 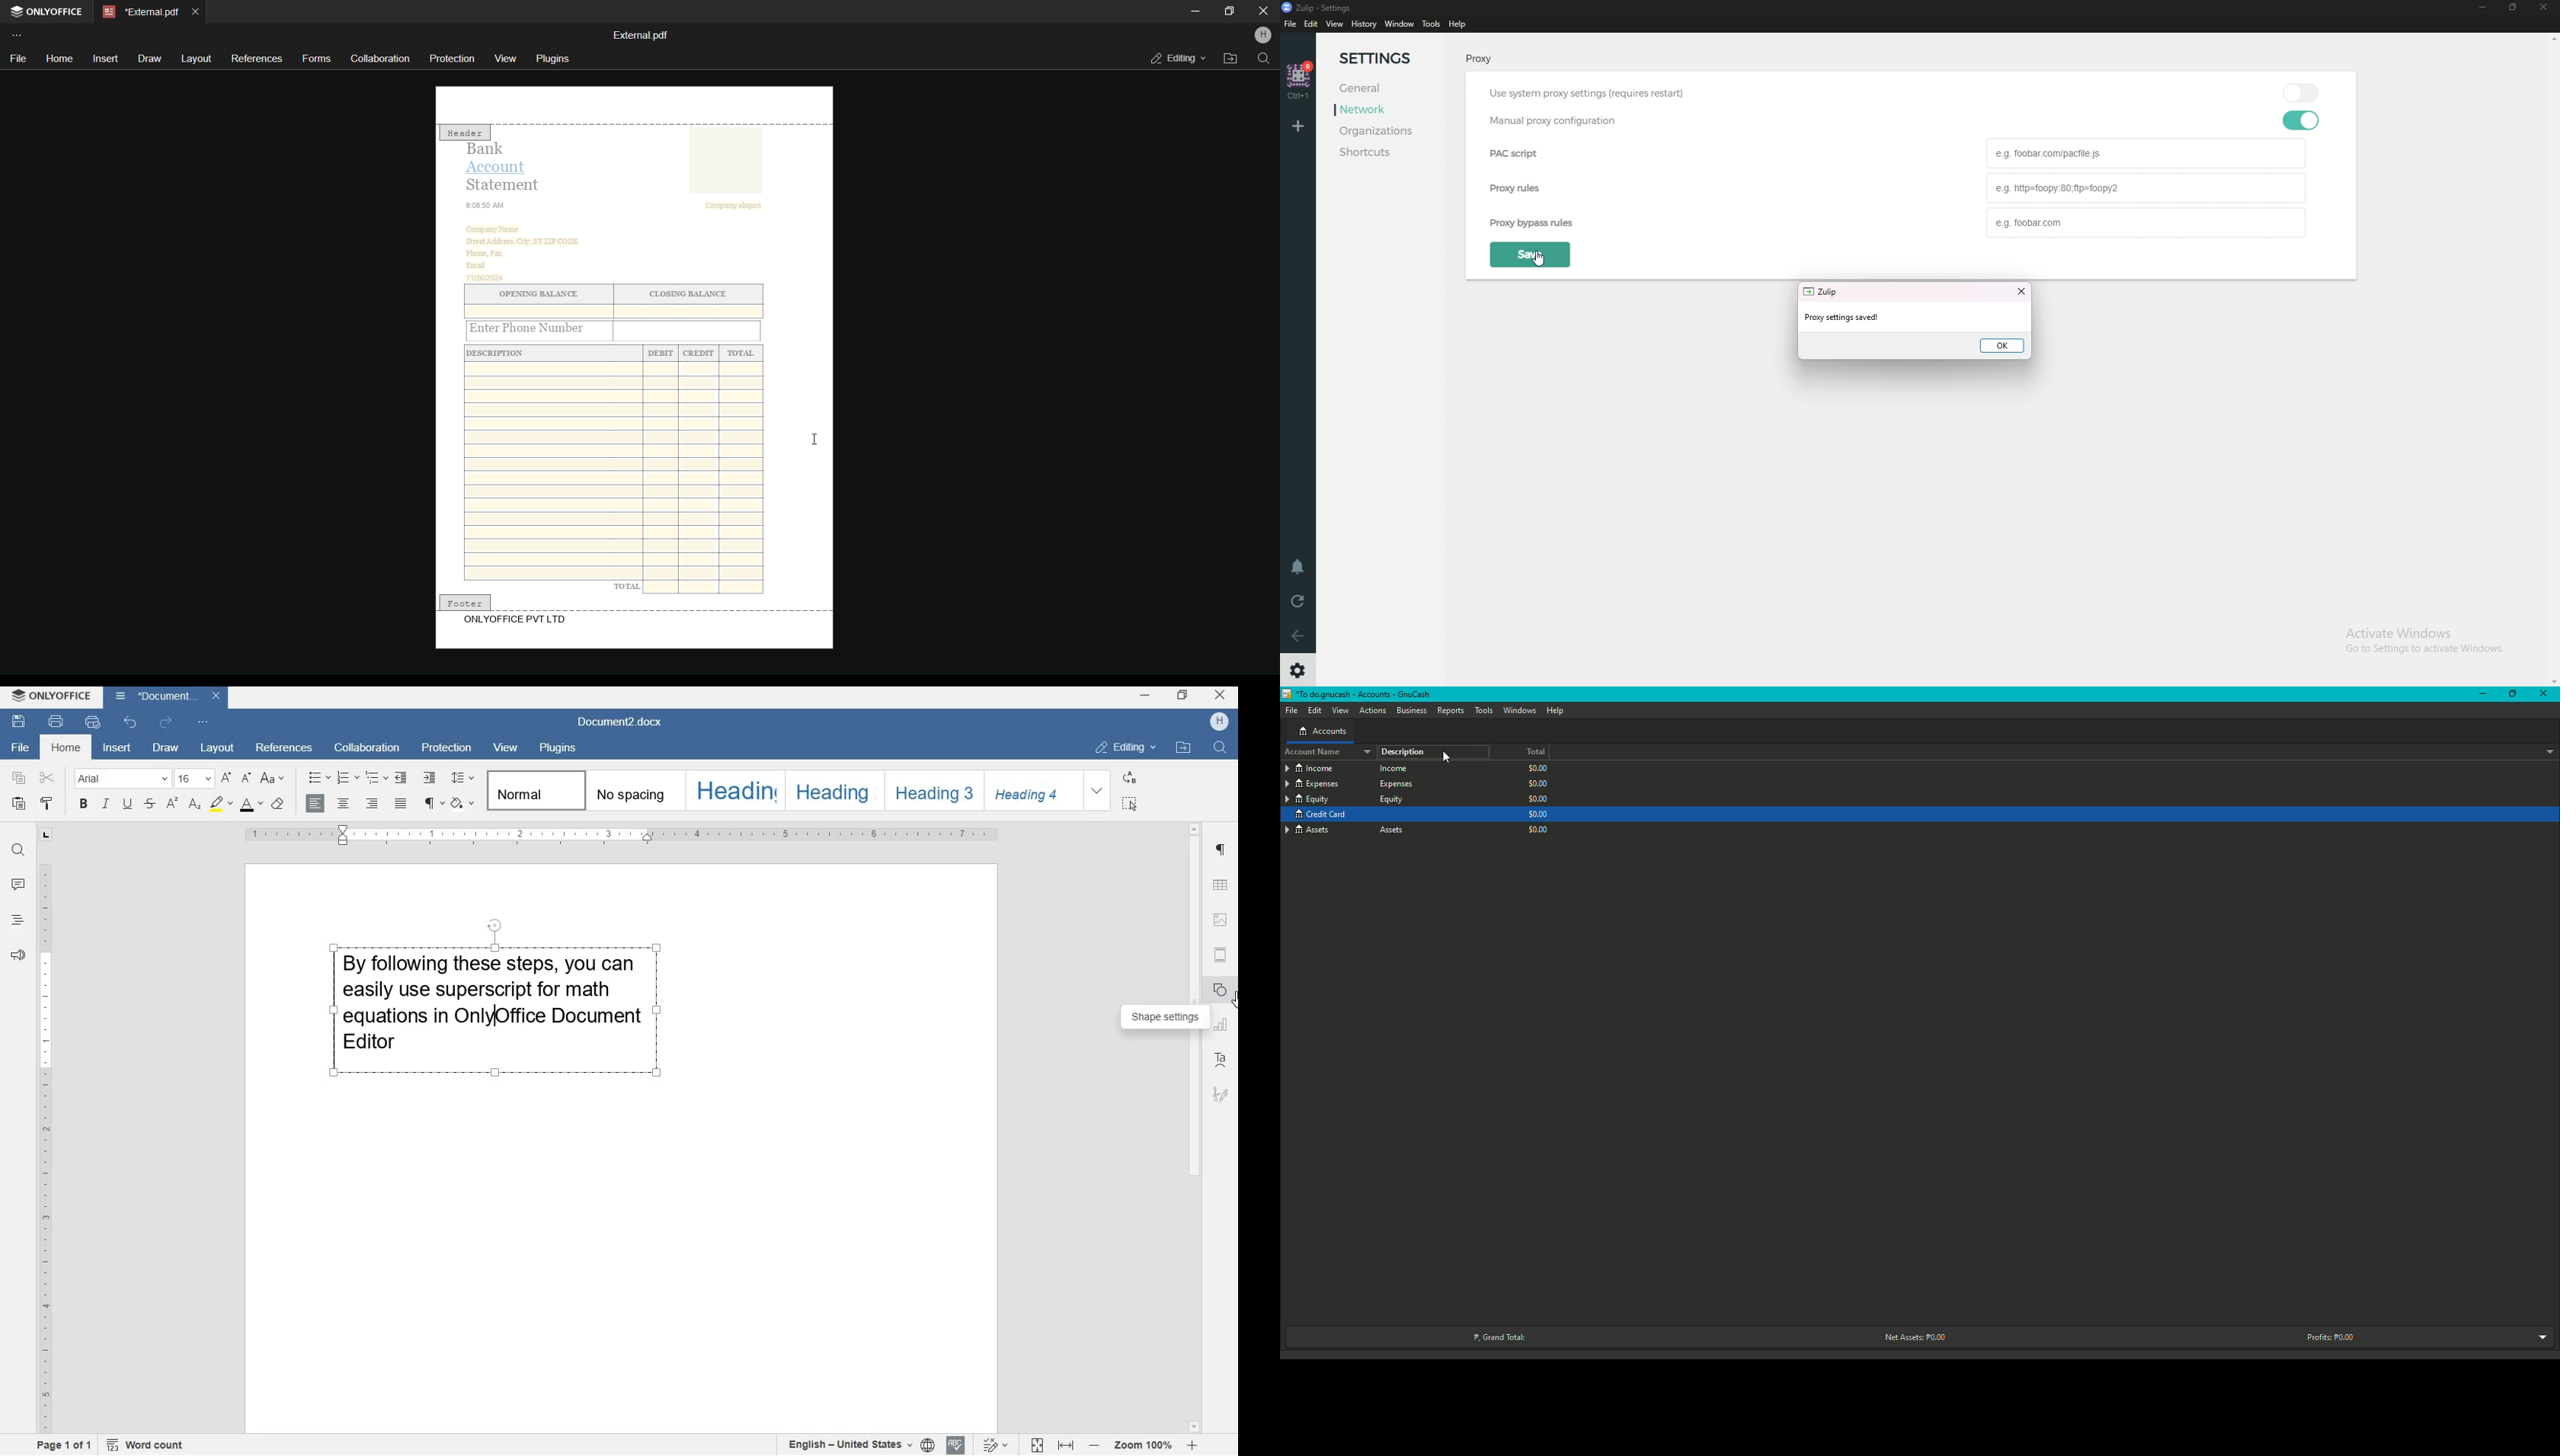 I want to click on Settings, so click(x=1389, y=59).